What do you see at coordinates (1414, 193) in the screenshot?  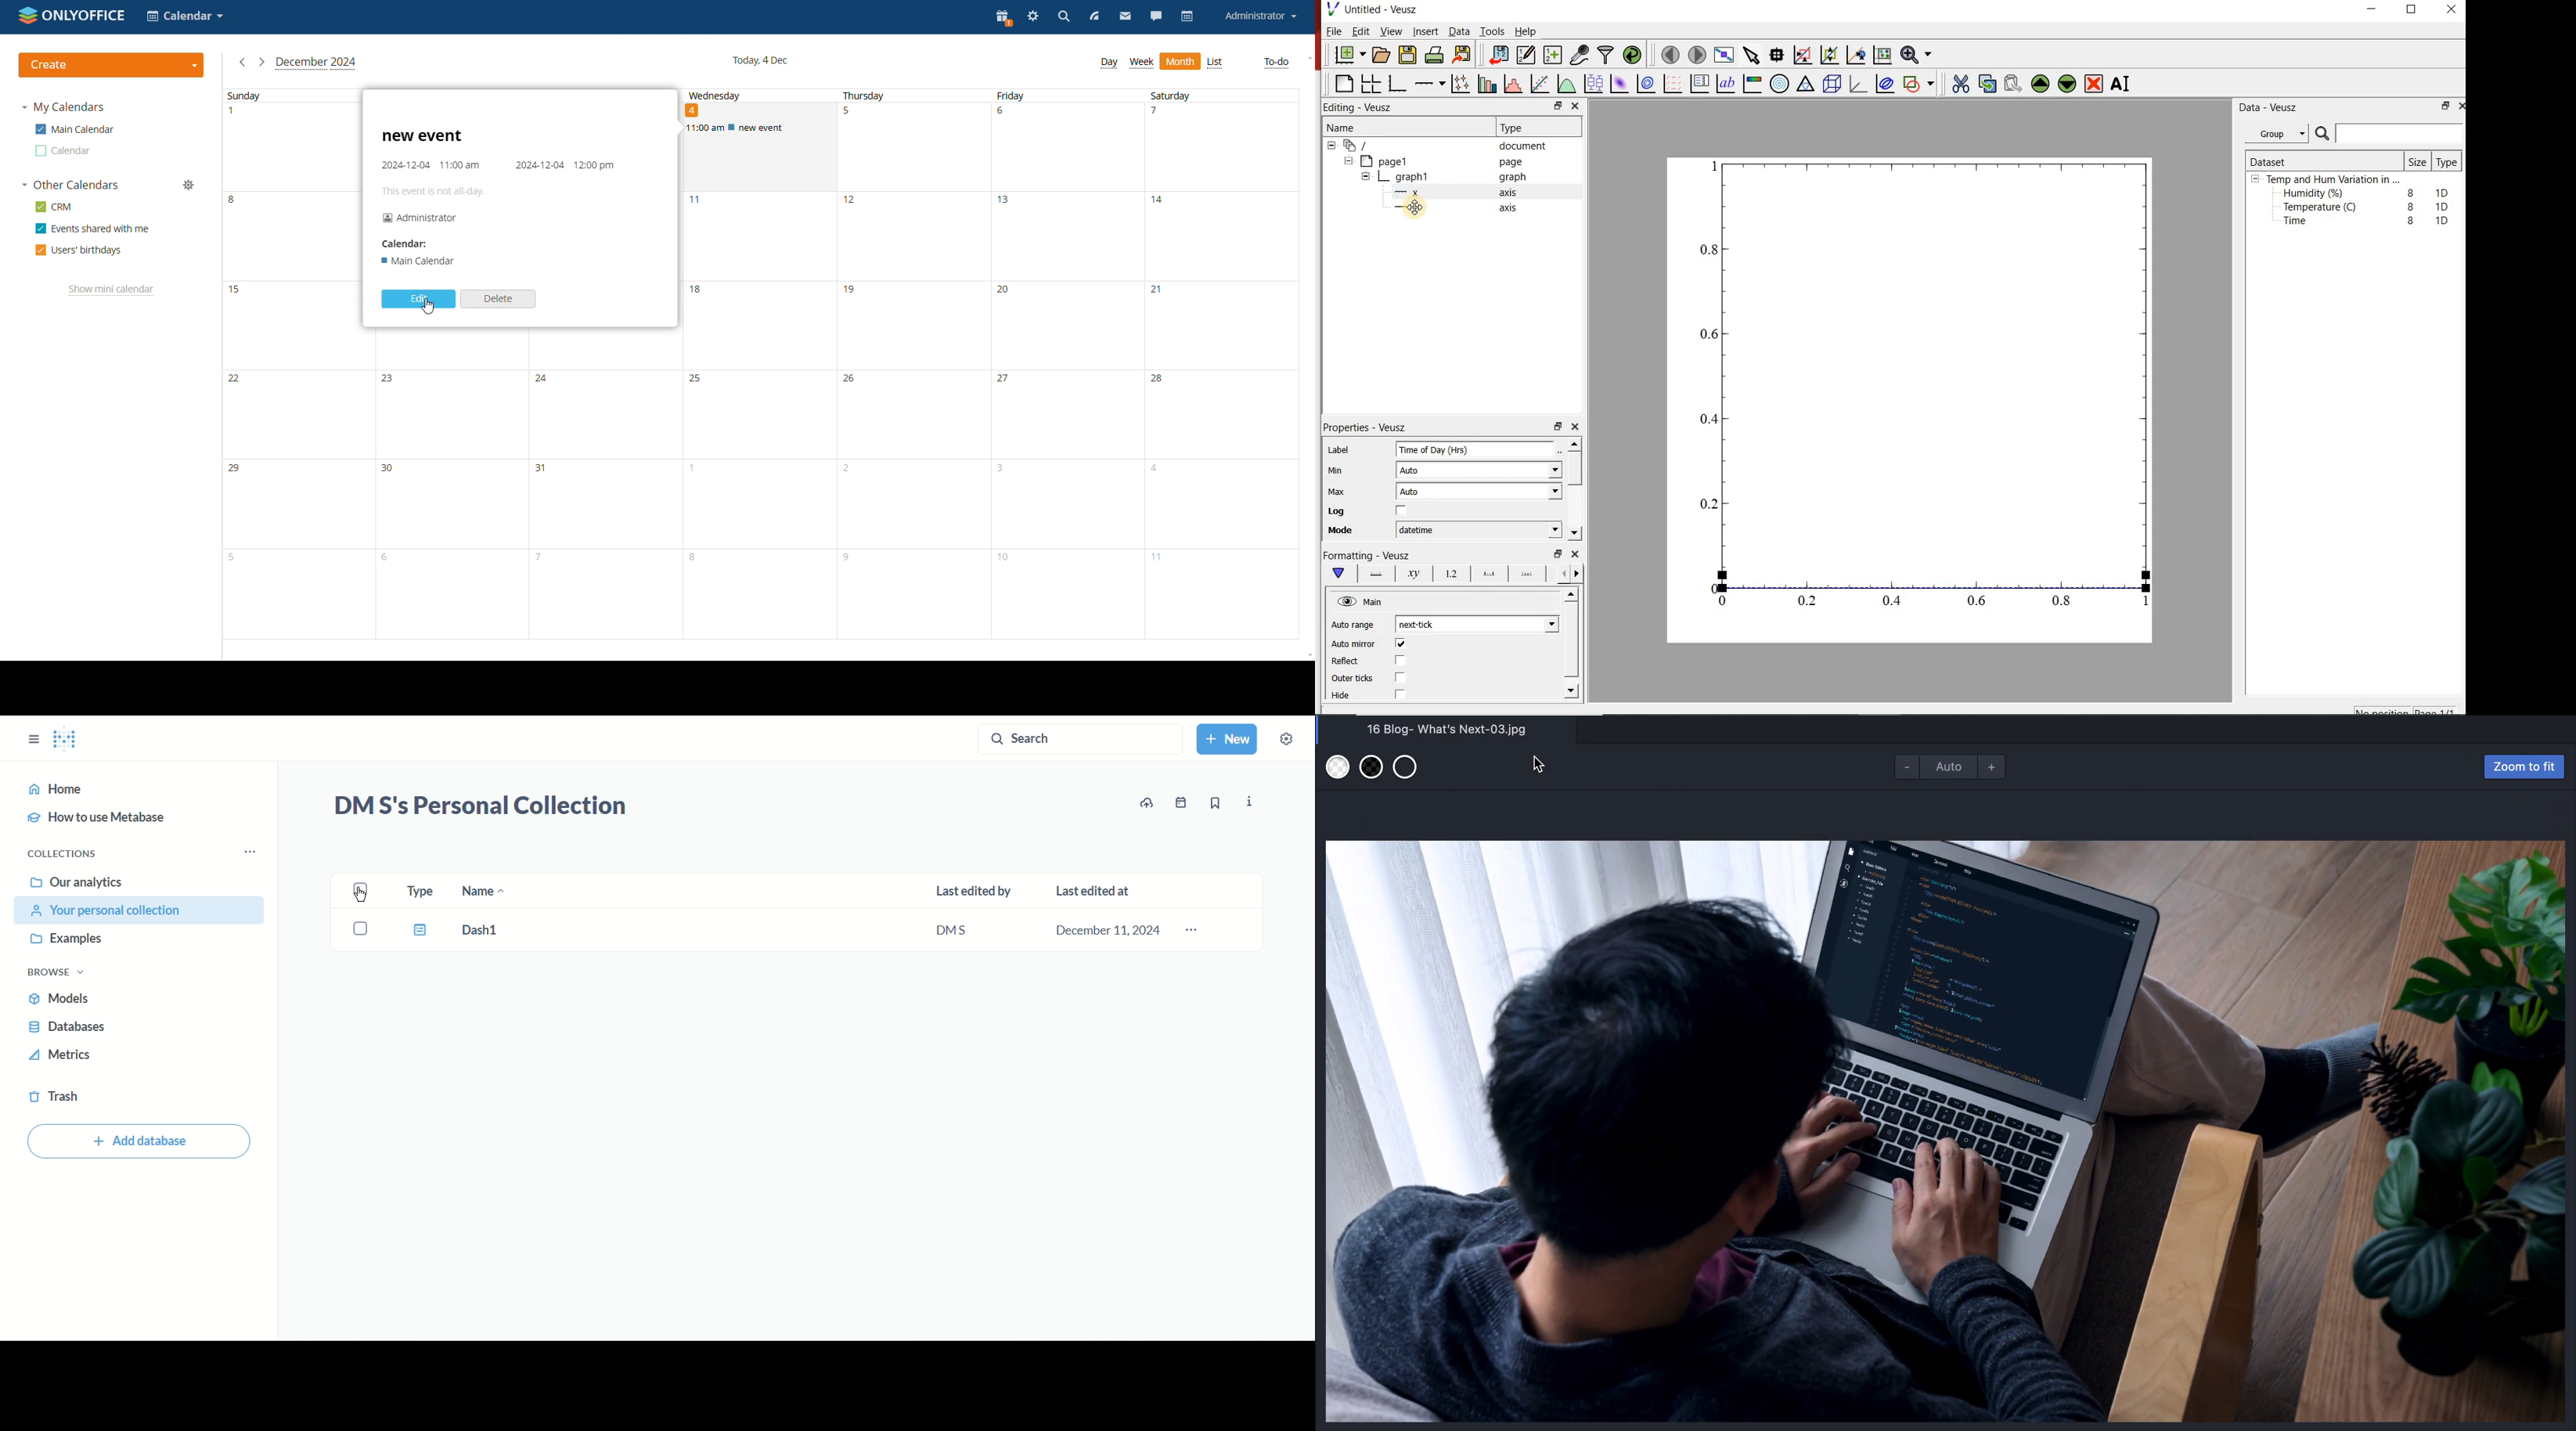 I see `x` at bounding box center [1414, 193].